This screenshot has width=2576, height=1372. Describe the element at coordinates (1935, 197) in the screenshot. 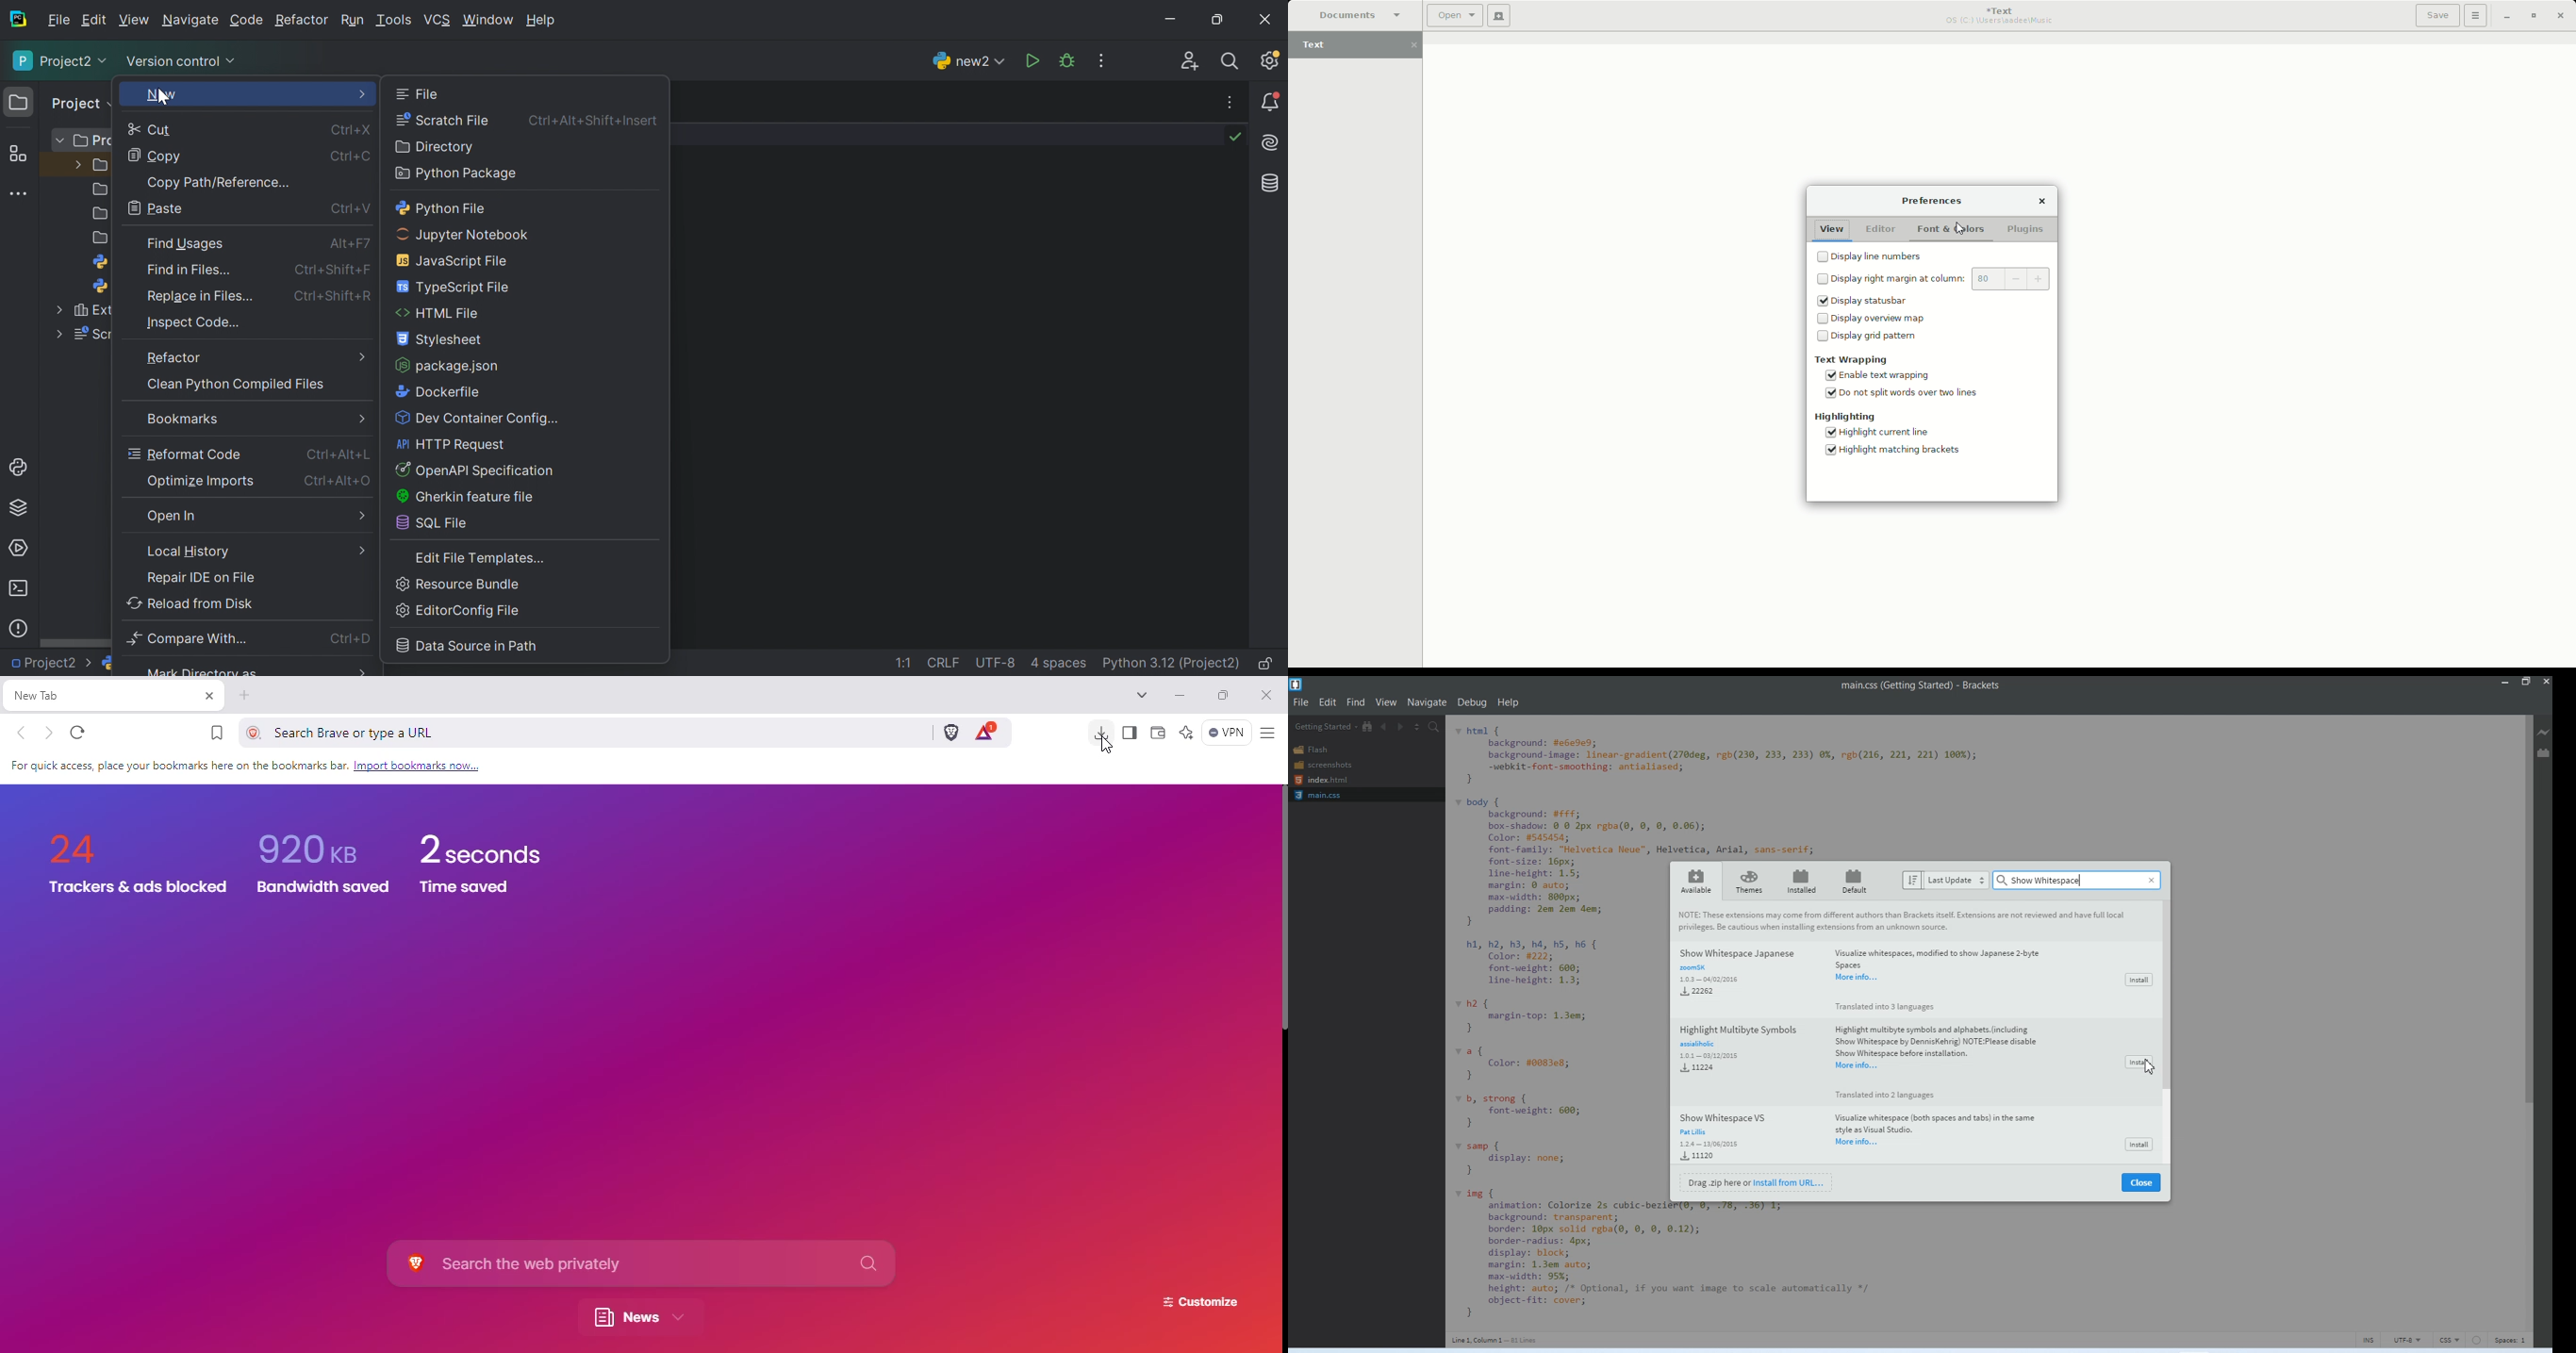

I see `Preferences` at that location.